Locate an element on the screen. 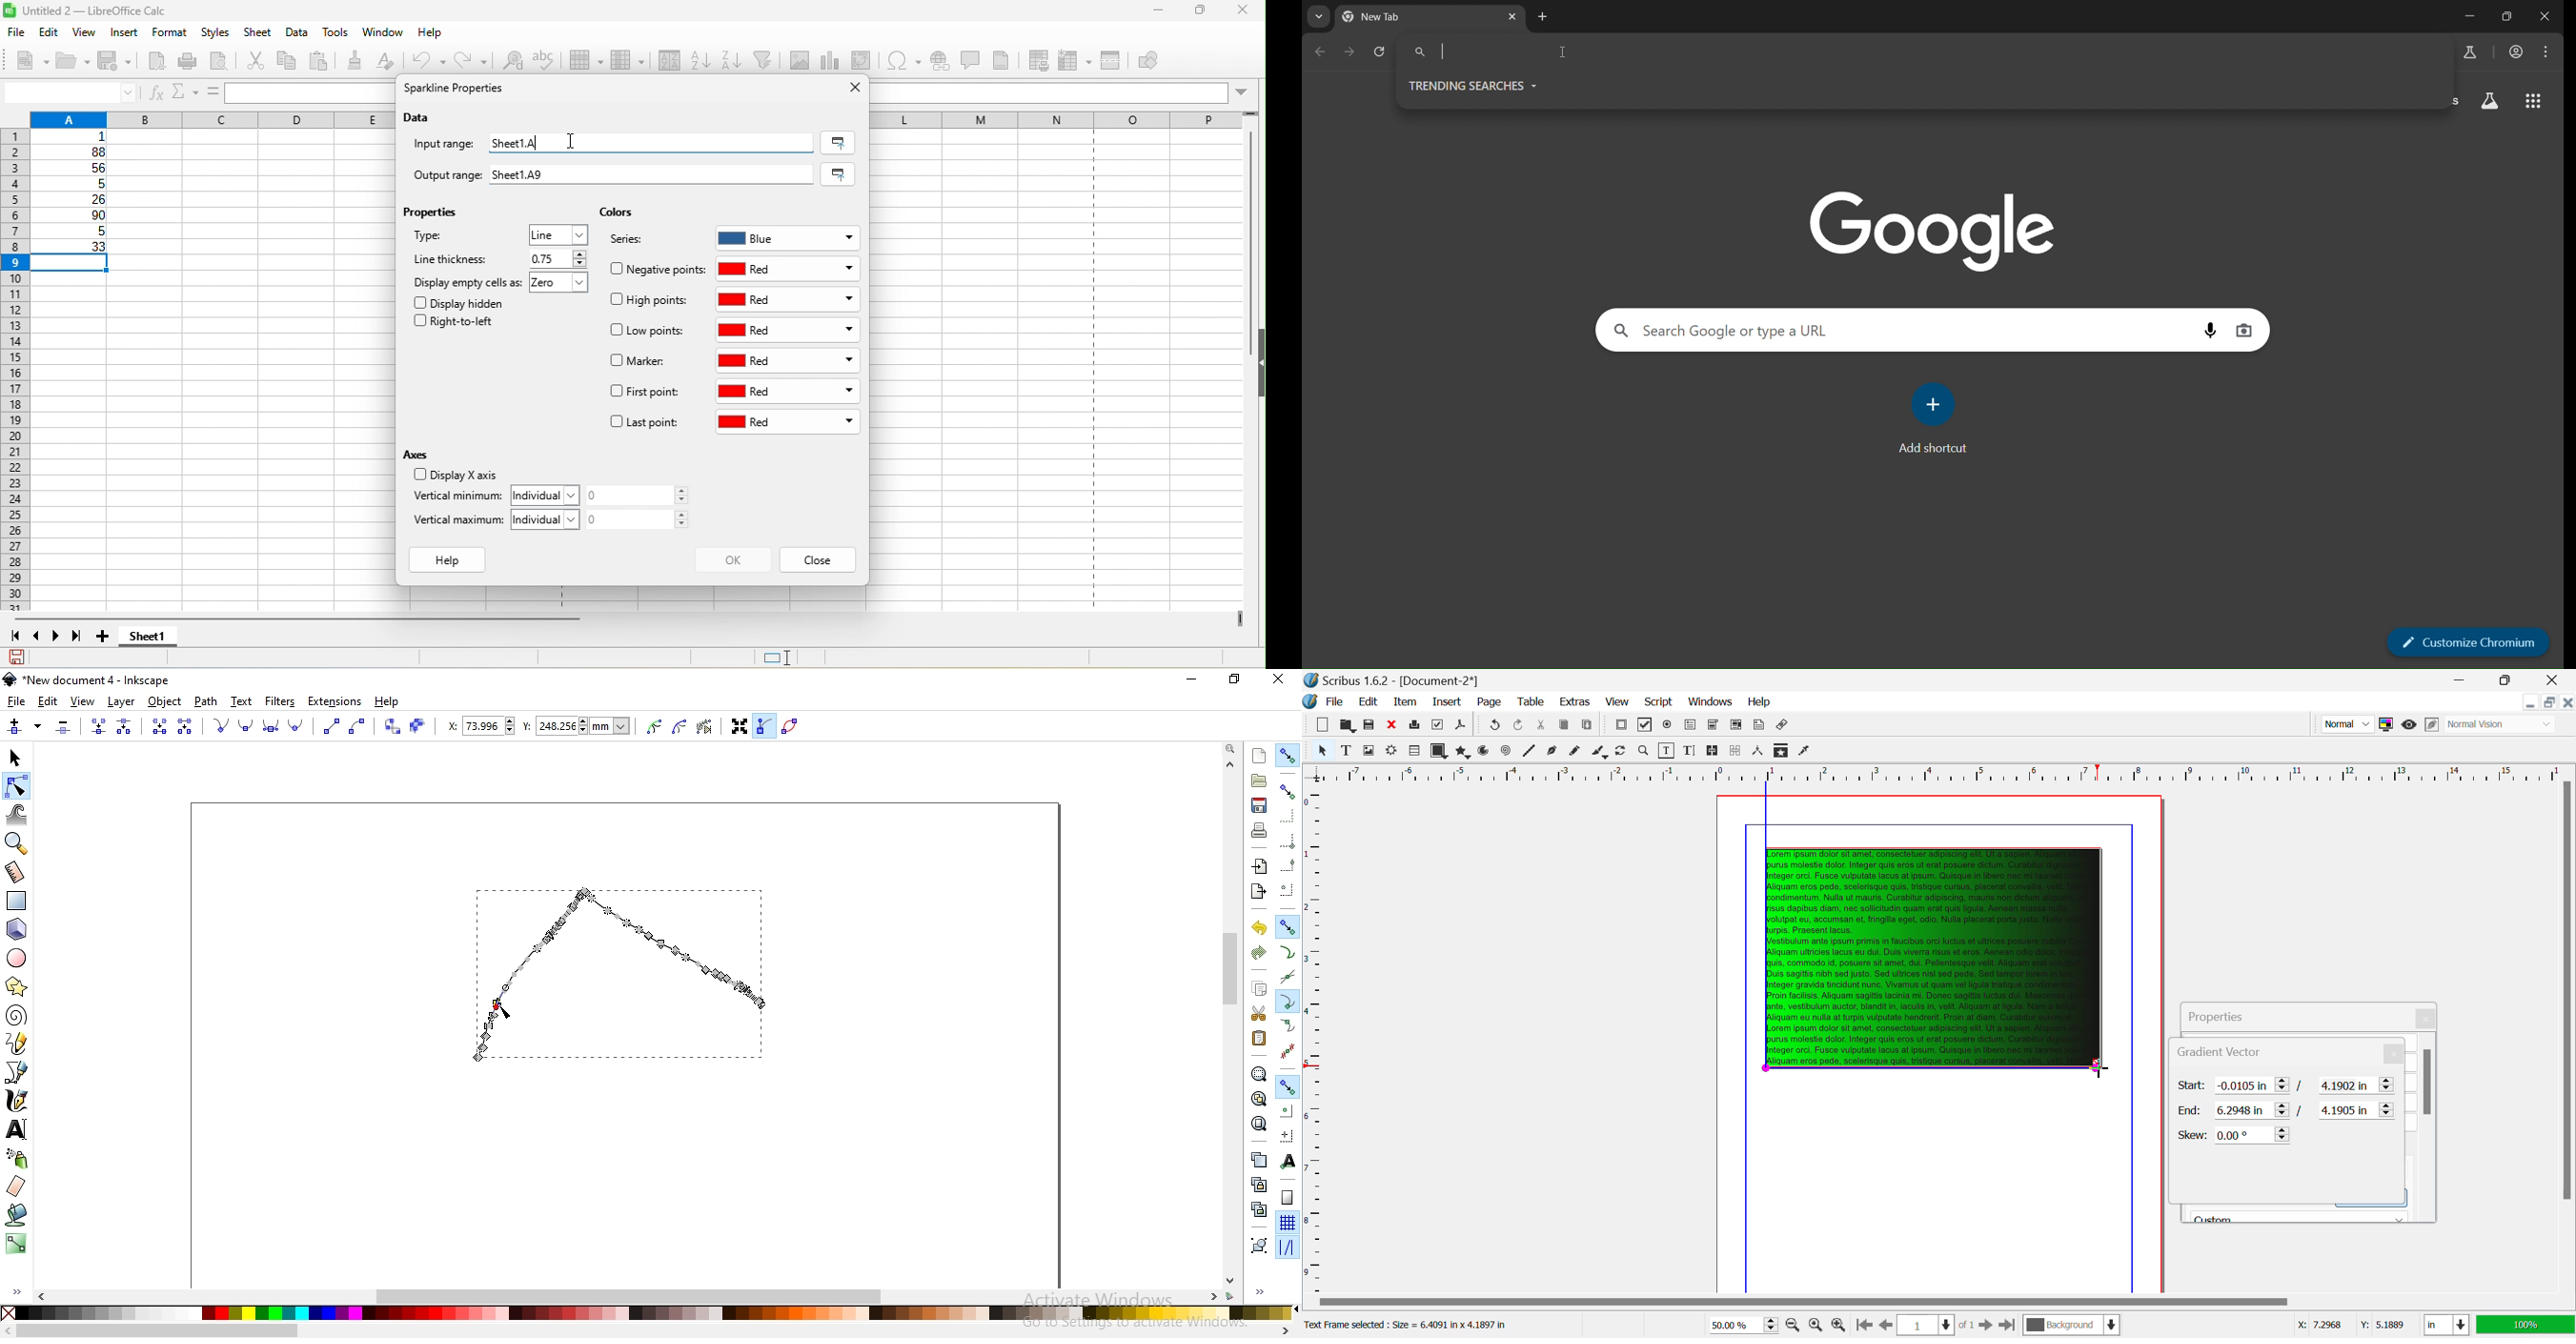  sort ascending is located at coordinates (701, 58).